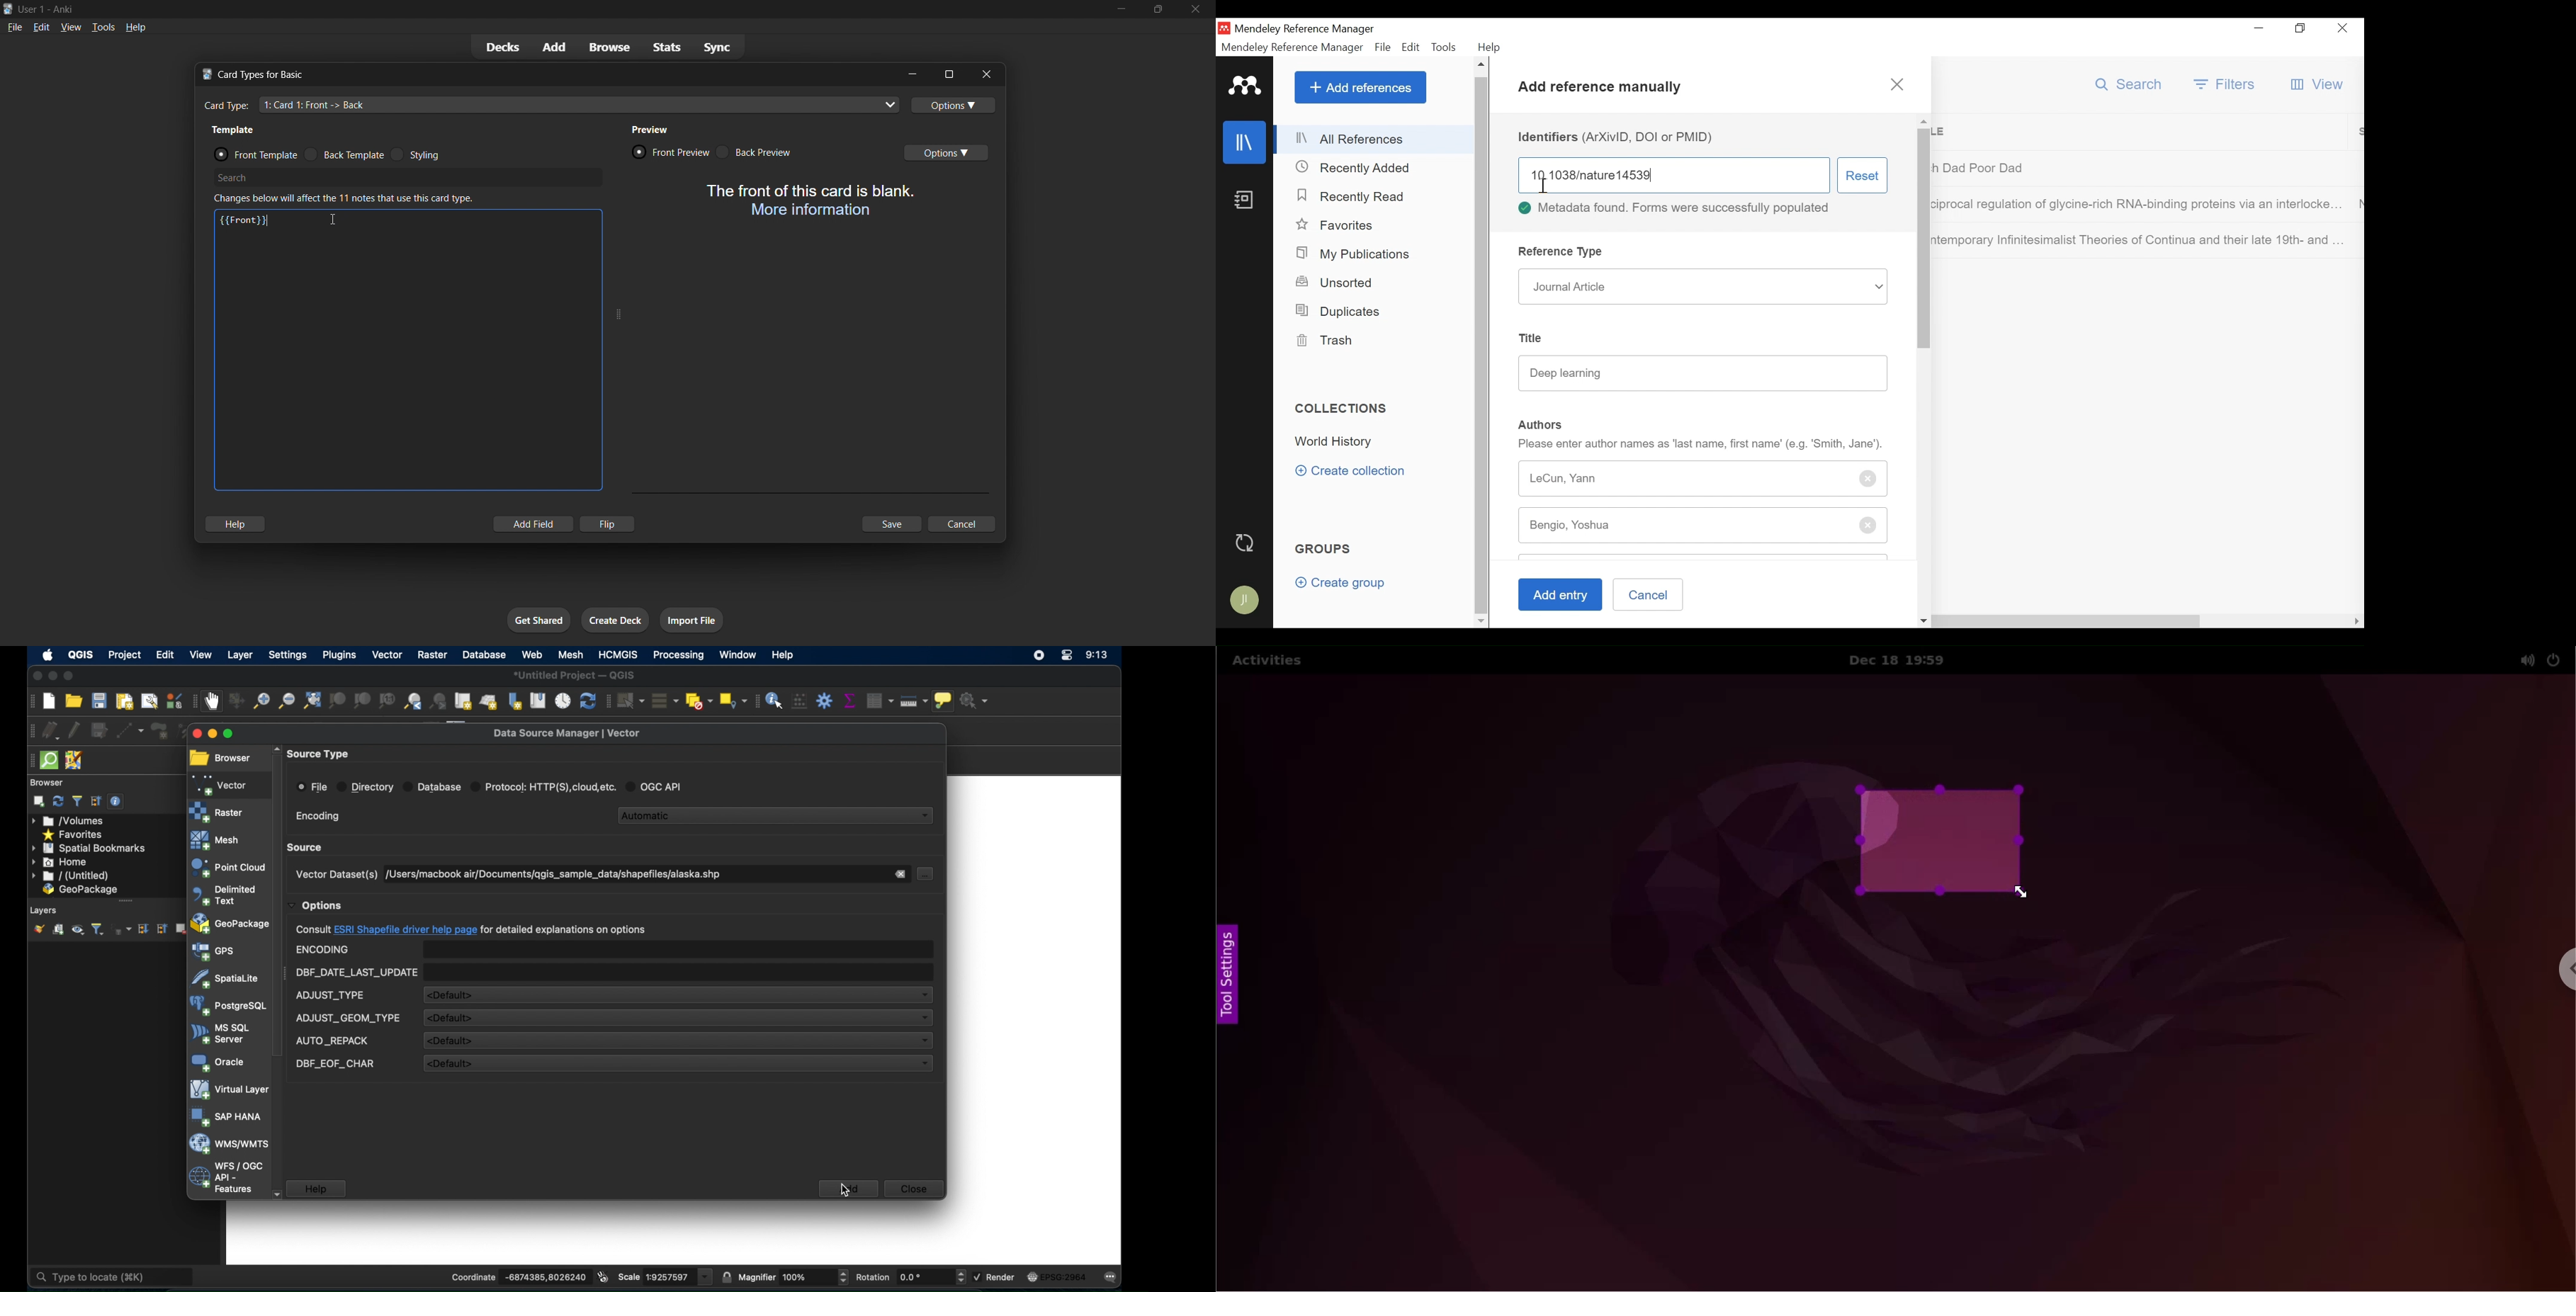 The width and height of the screenshot is (2576, 1316). Describe the element at coordinates (2342, 29) in the screenshot. I see `Close` at that location.